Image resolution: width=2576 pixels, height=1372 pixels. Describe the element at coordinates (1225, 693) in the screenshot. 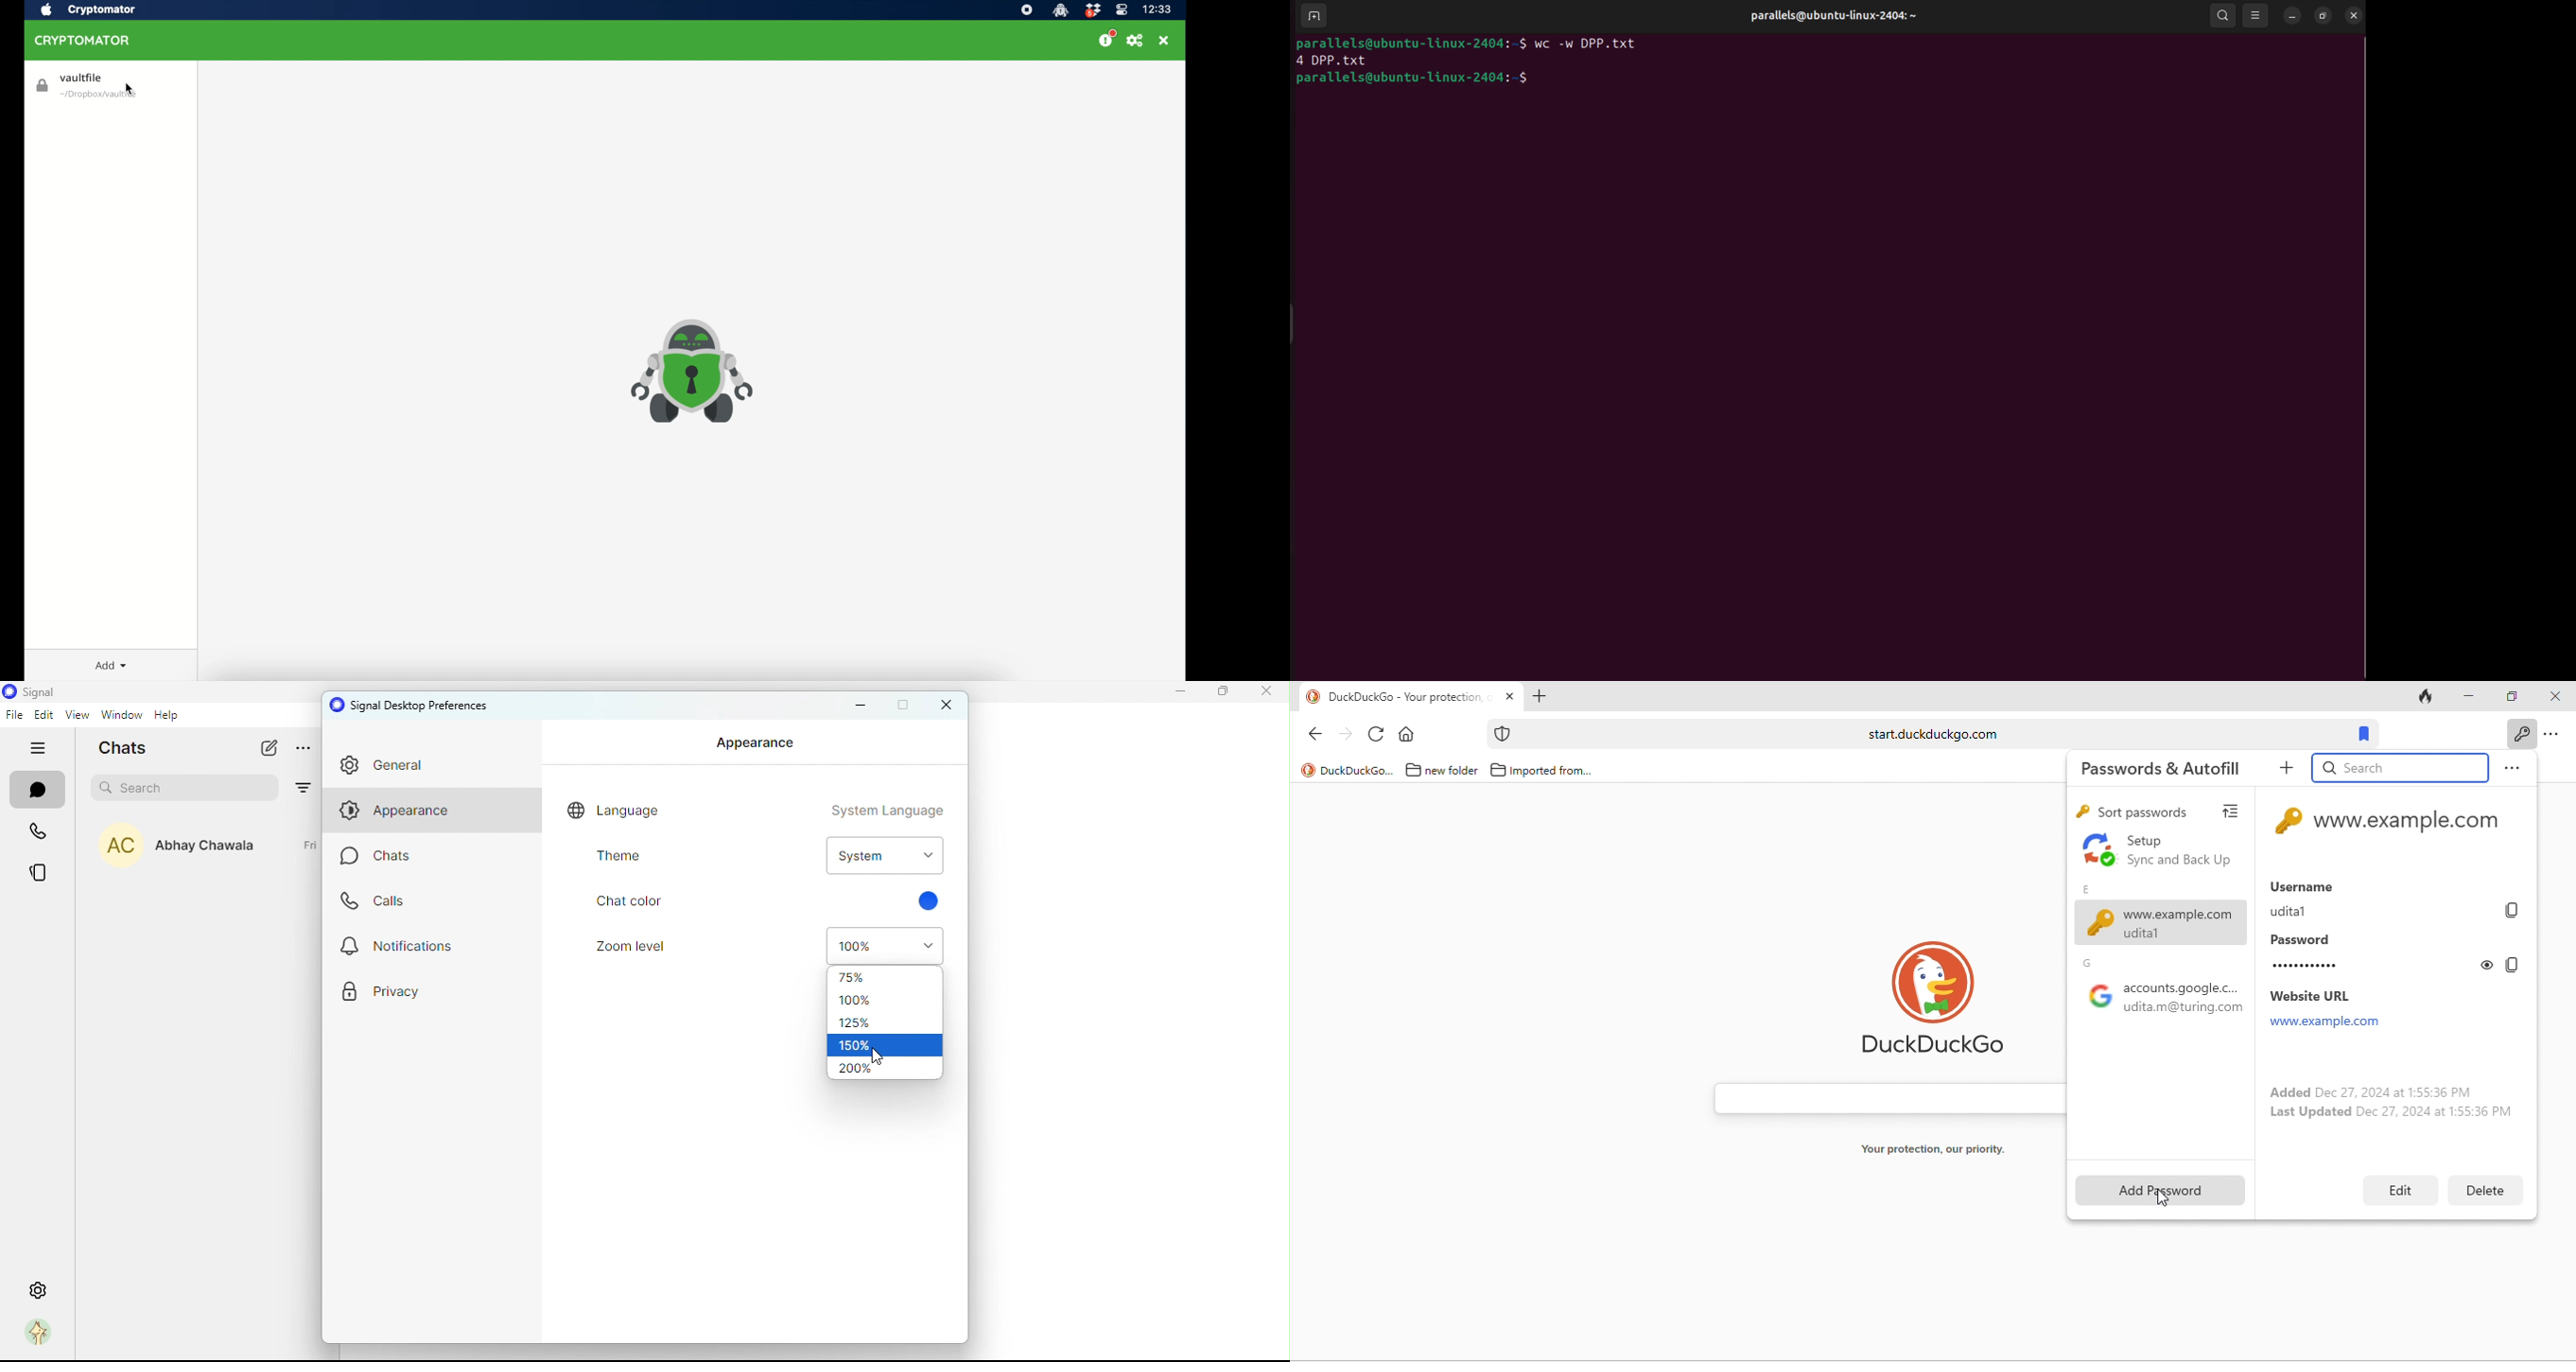

I see `maximize` at that location.